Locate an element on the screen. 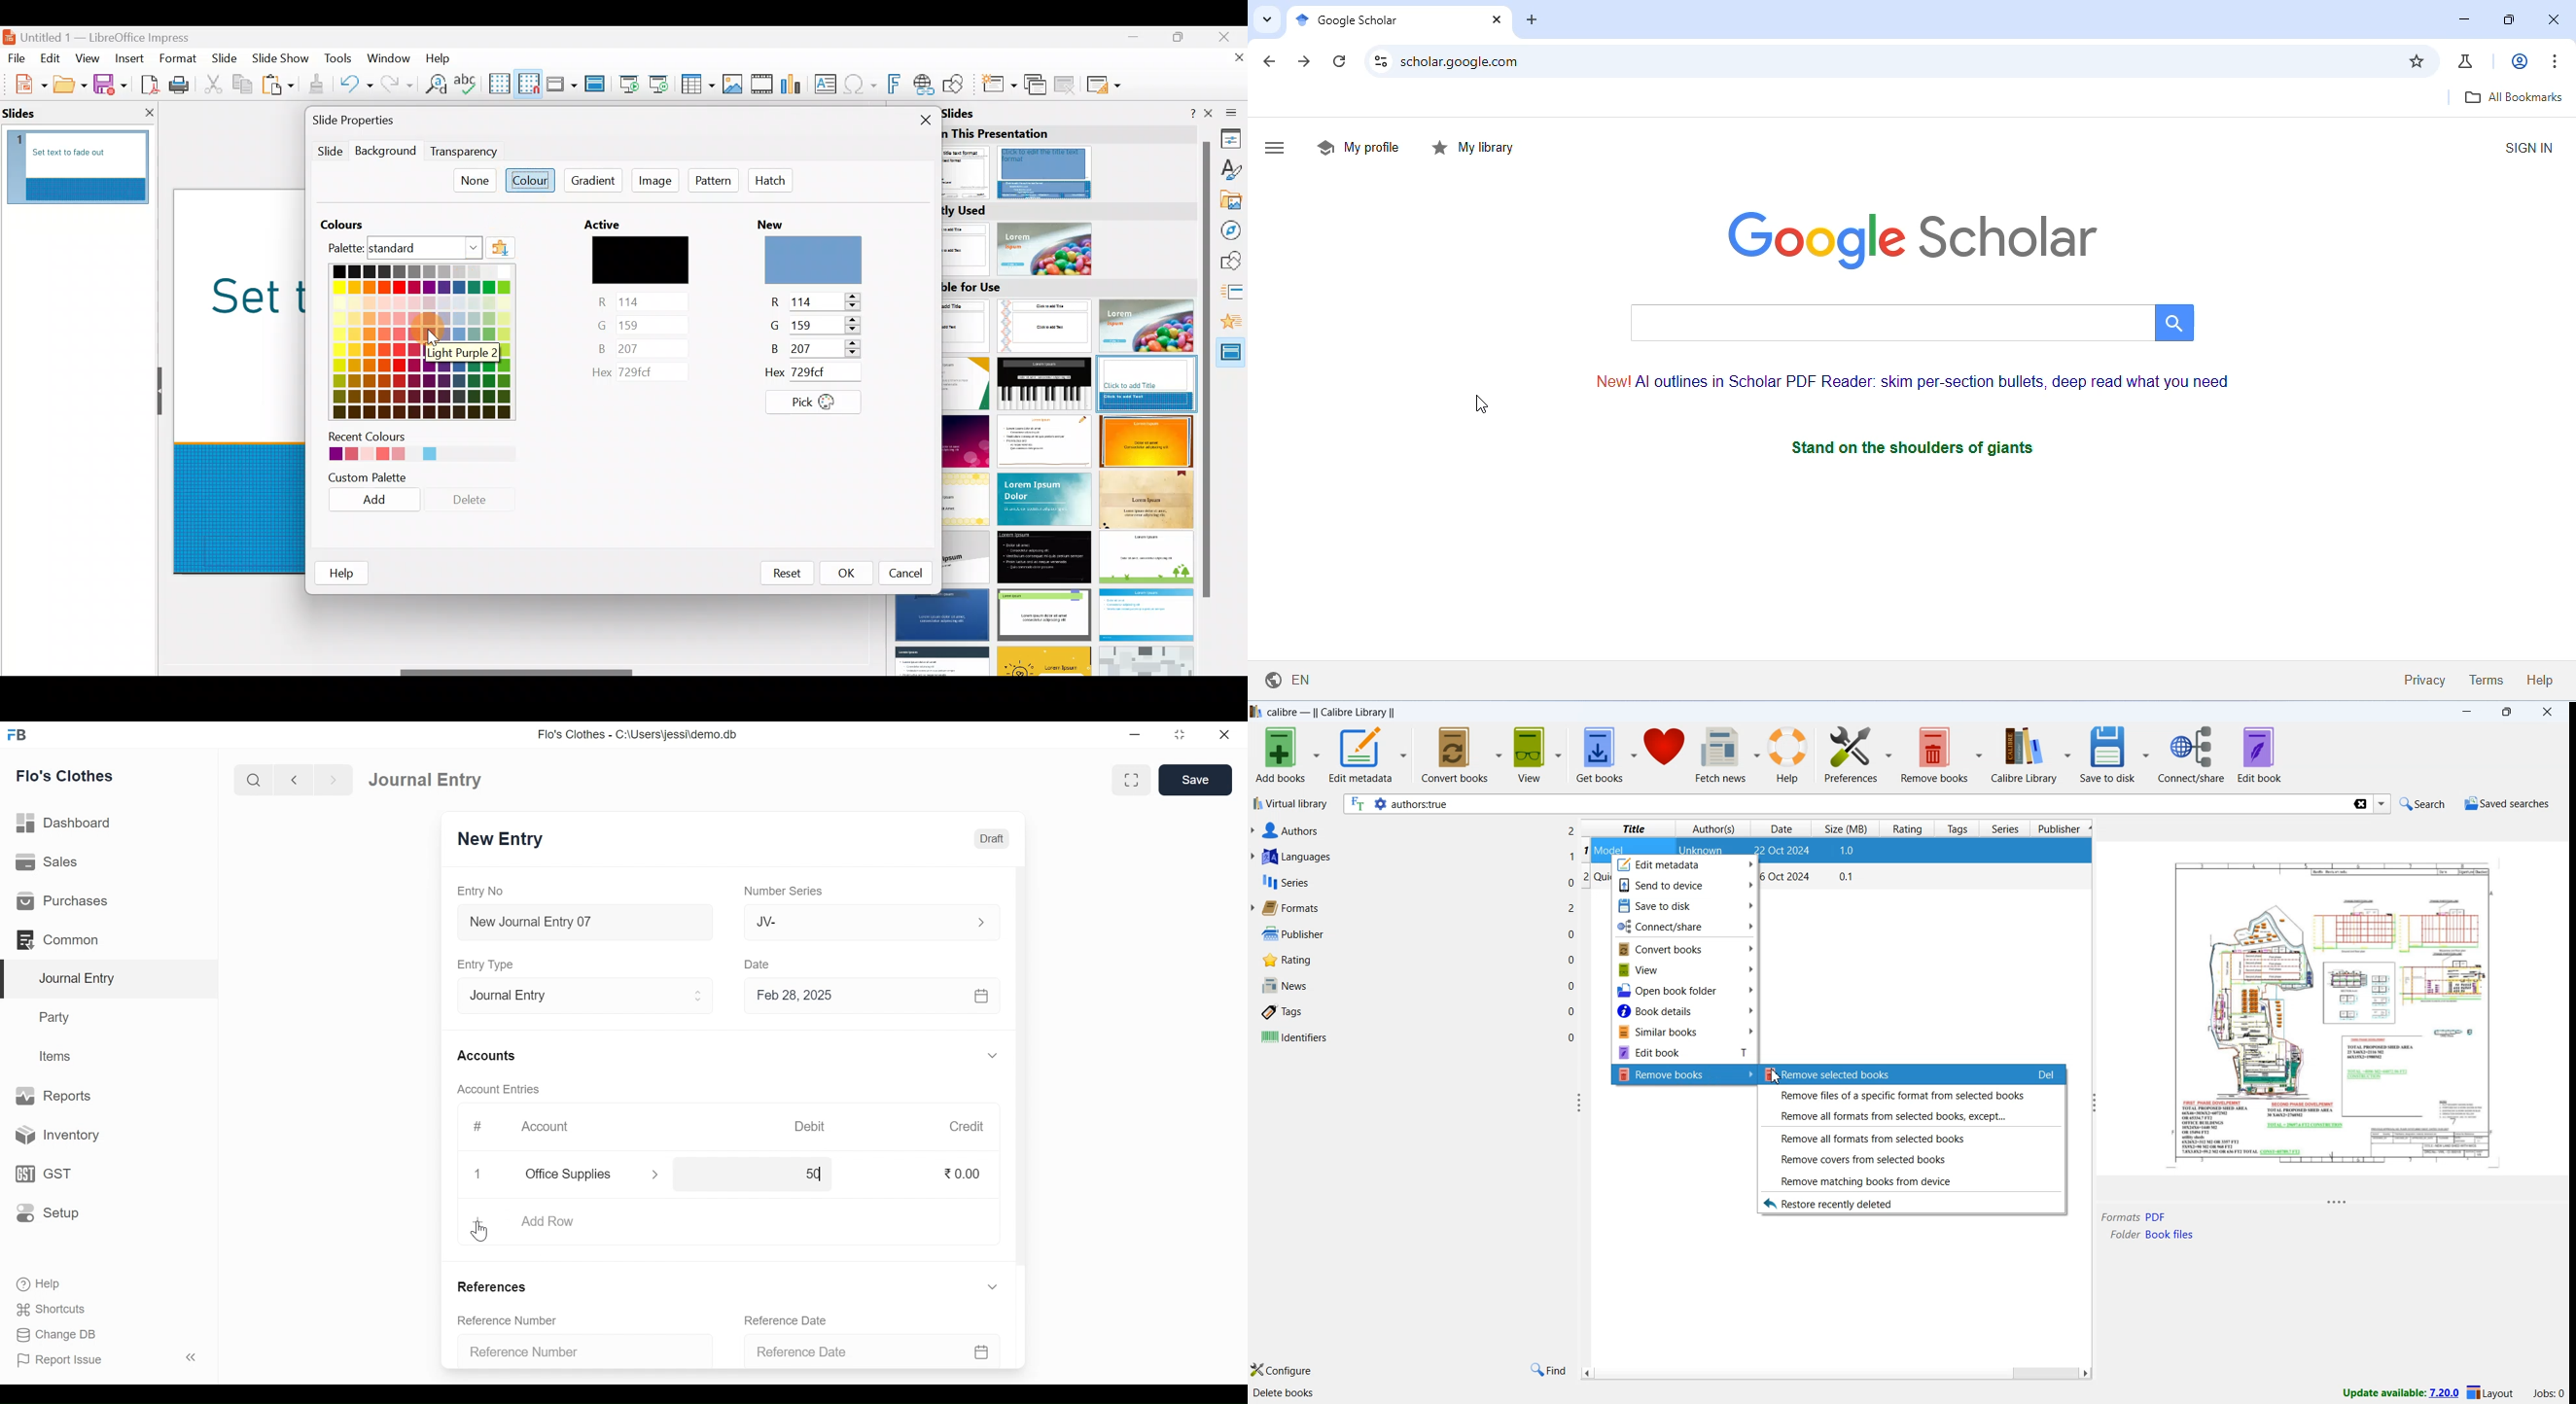 This screenshot has height=1428, width=2576. Sales is located at coordinates (49, 861).